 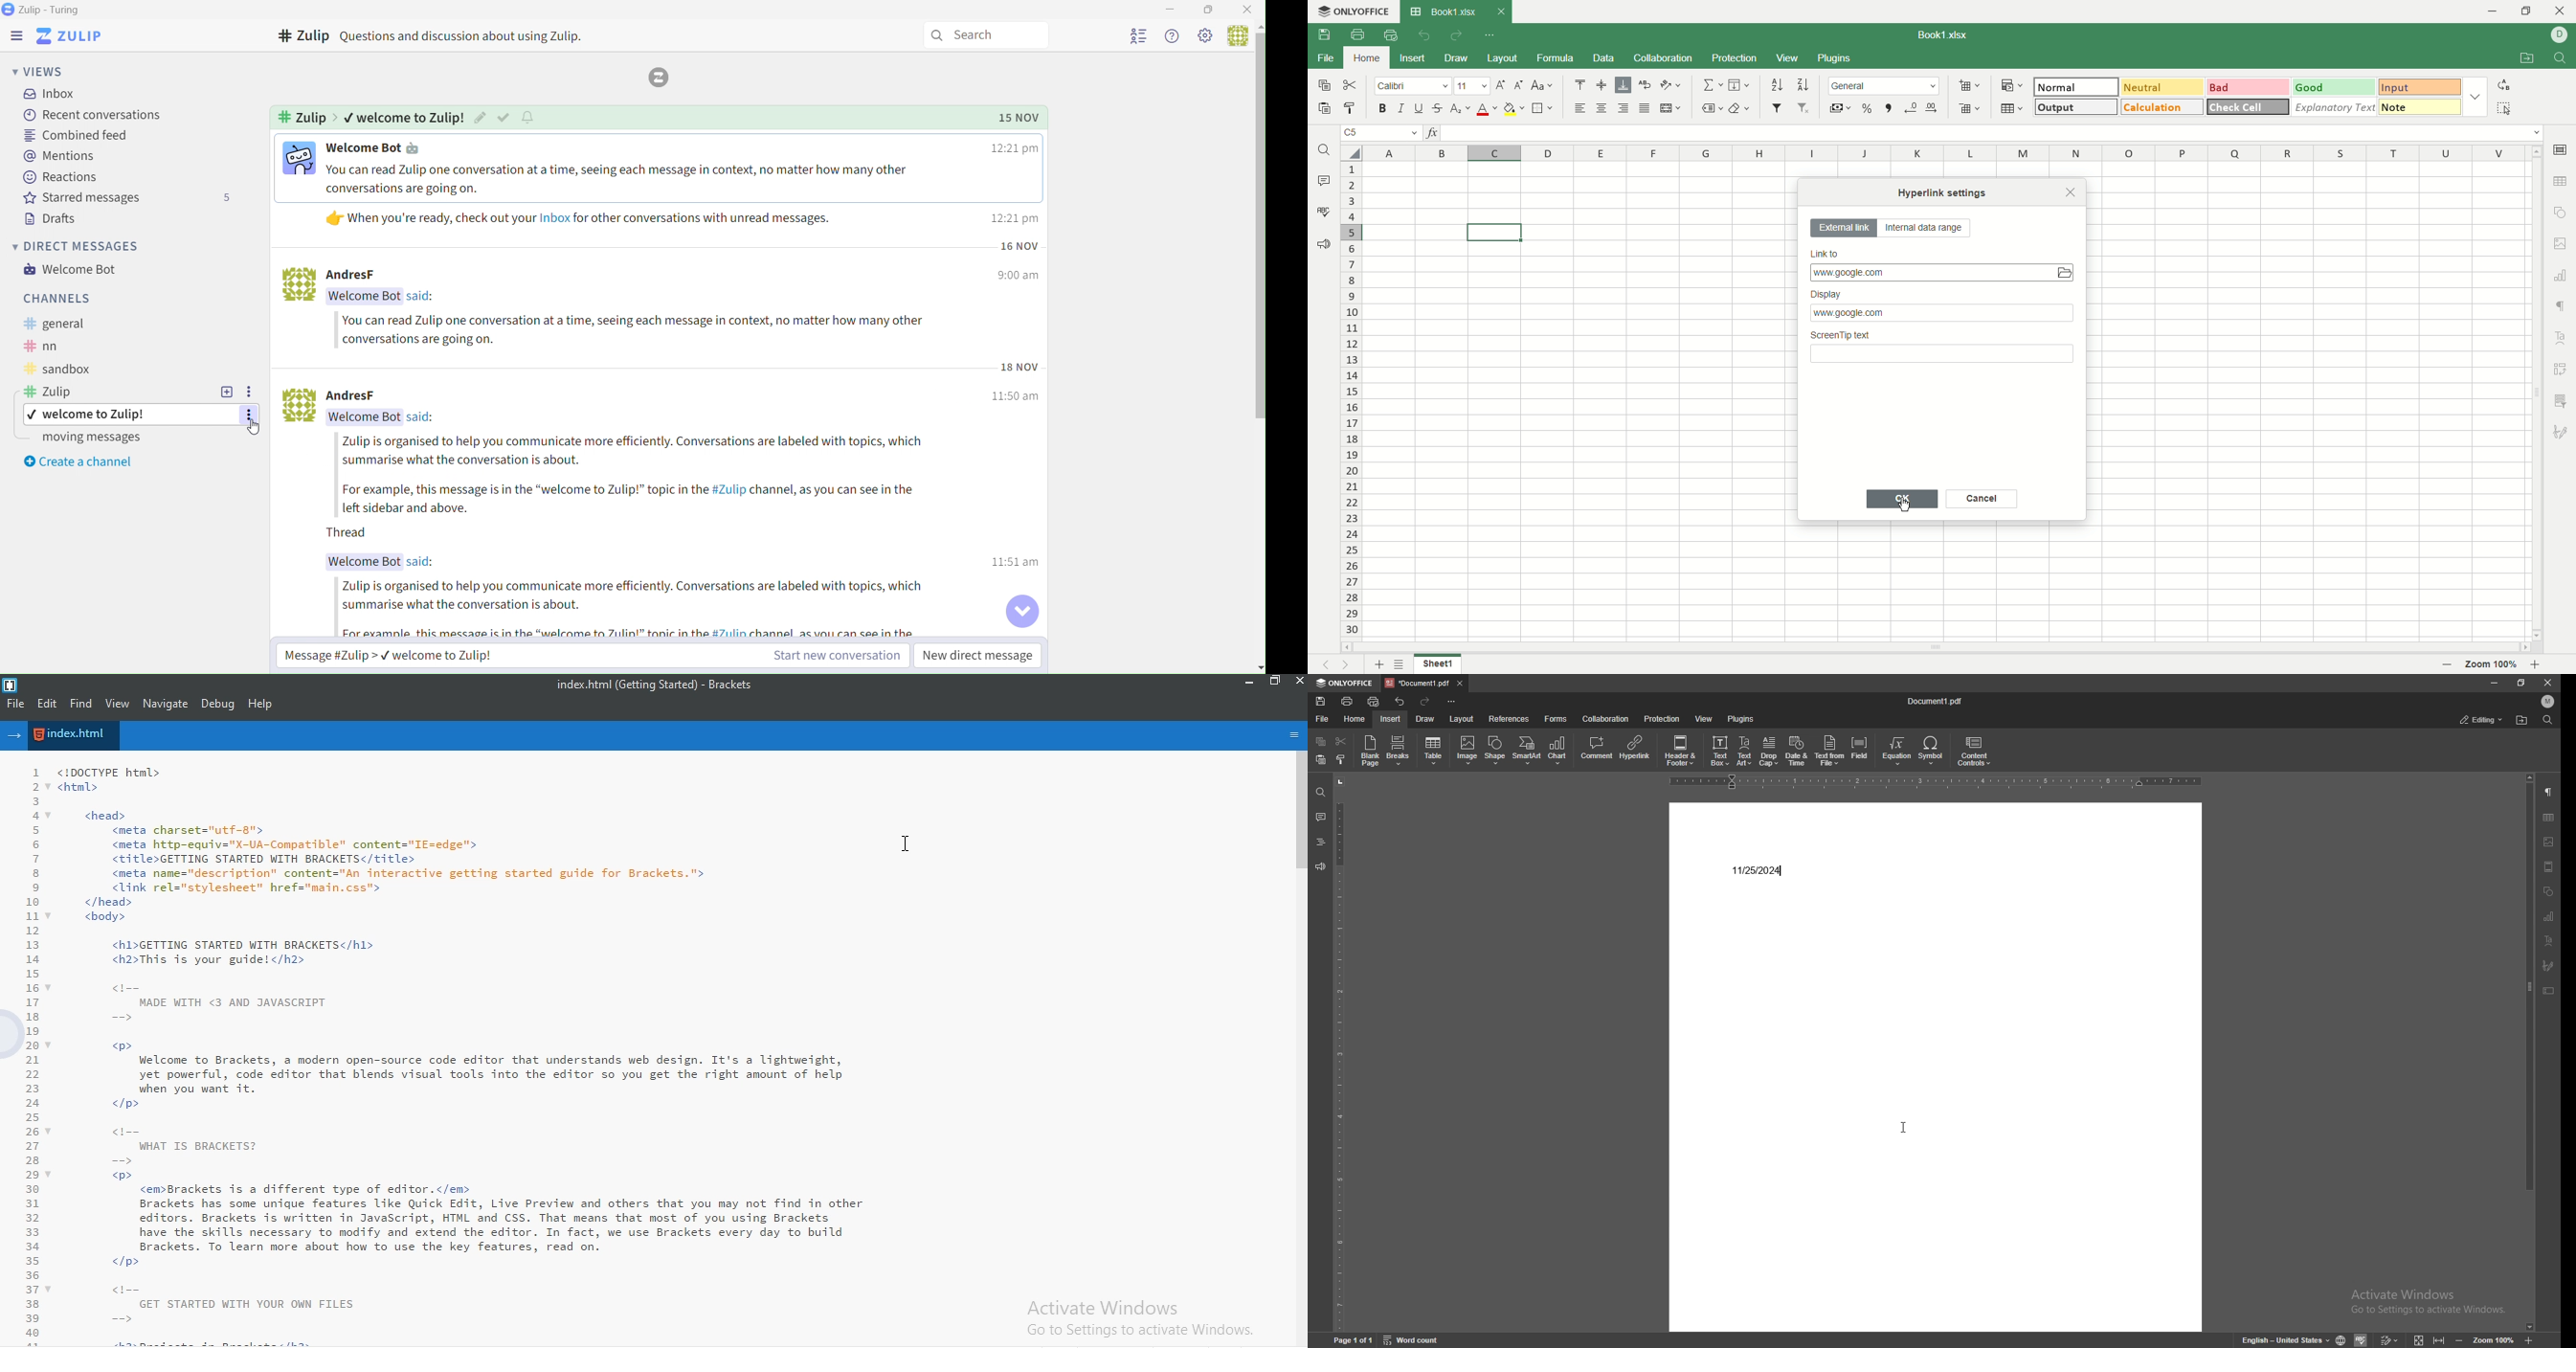 What do you see at coordinates (2561, 433) in the screenshot?
I see `signature settings` at bounding box center [2561, 433].